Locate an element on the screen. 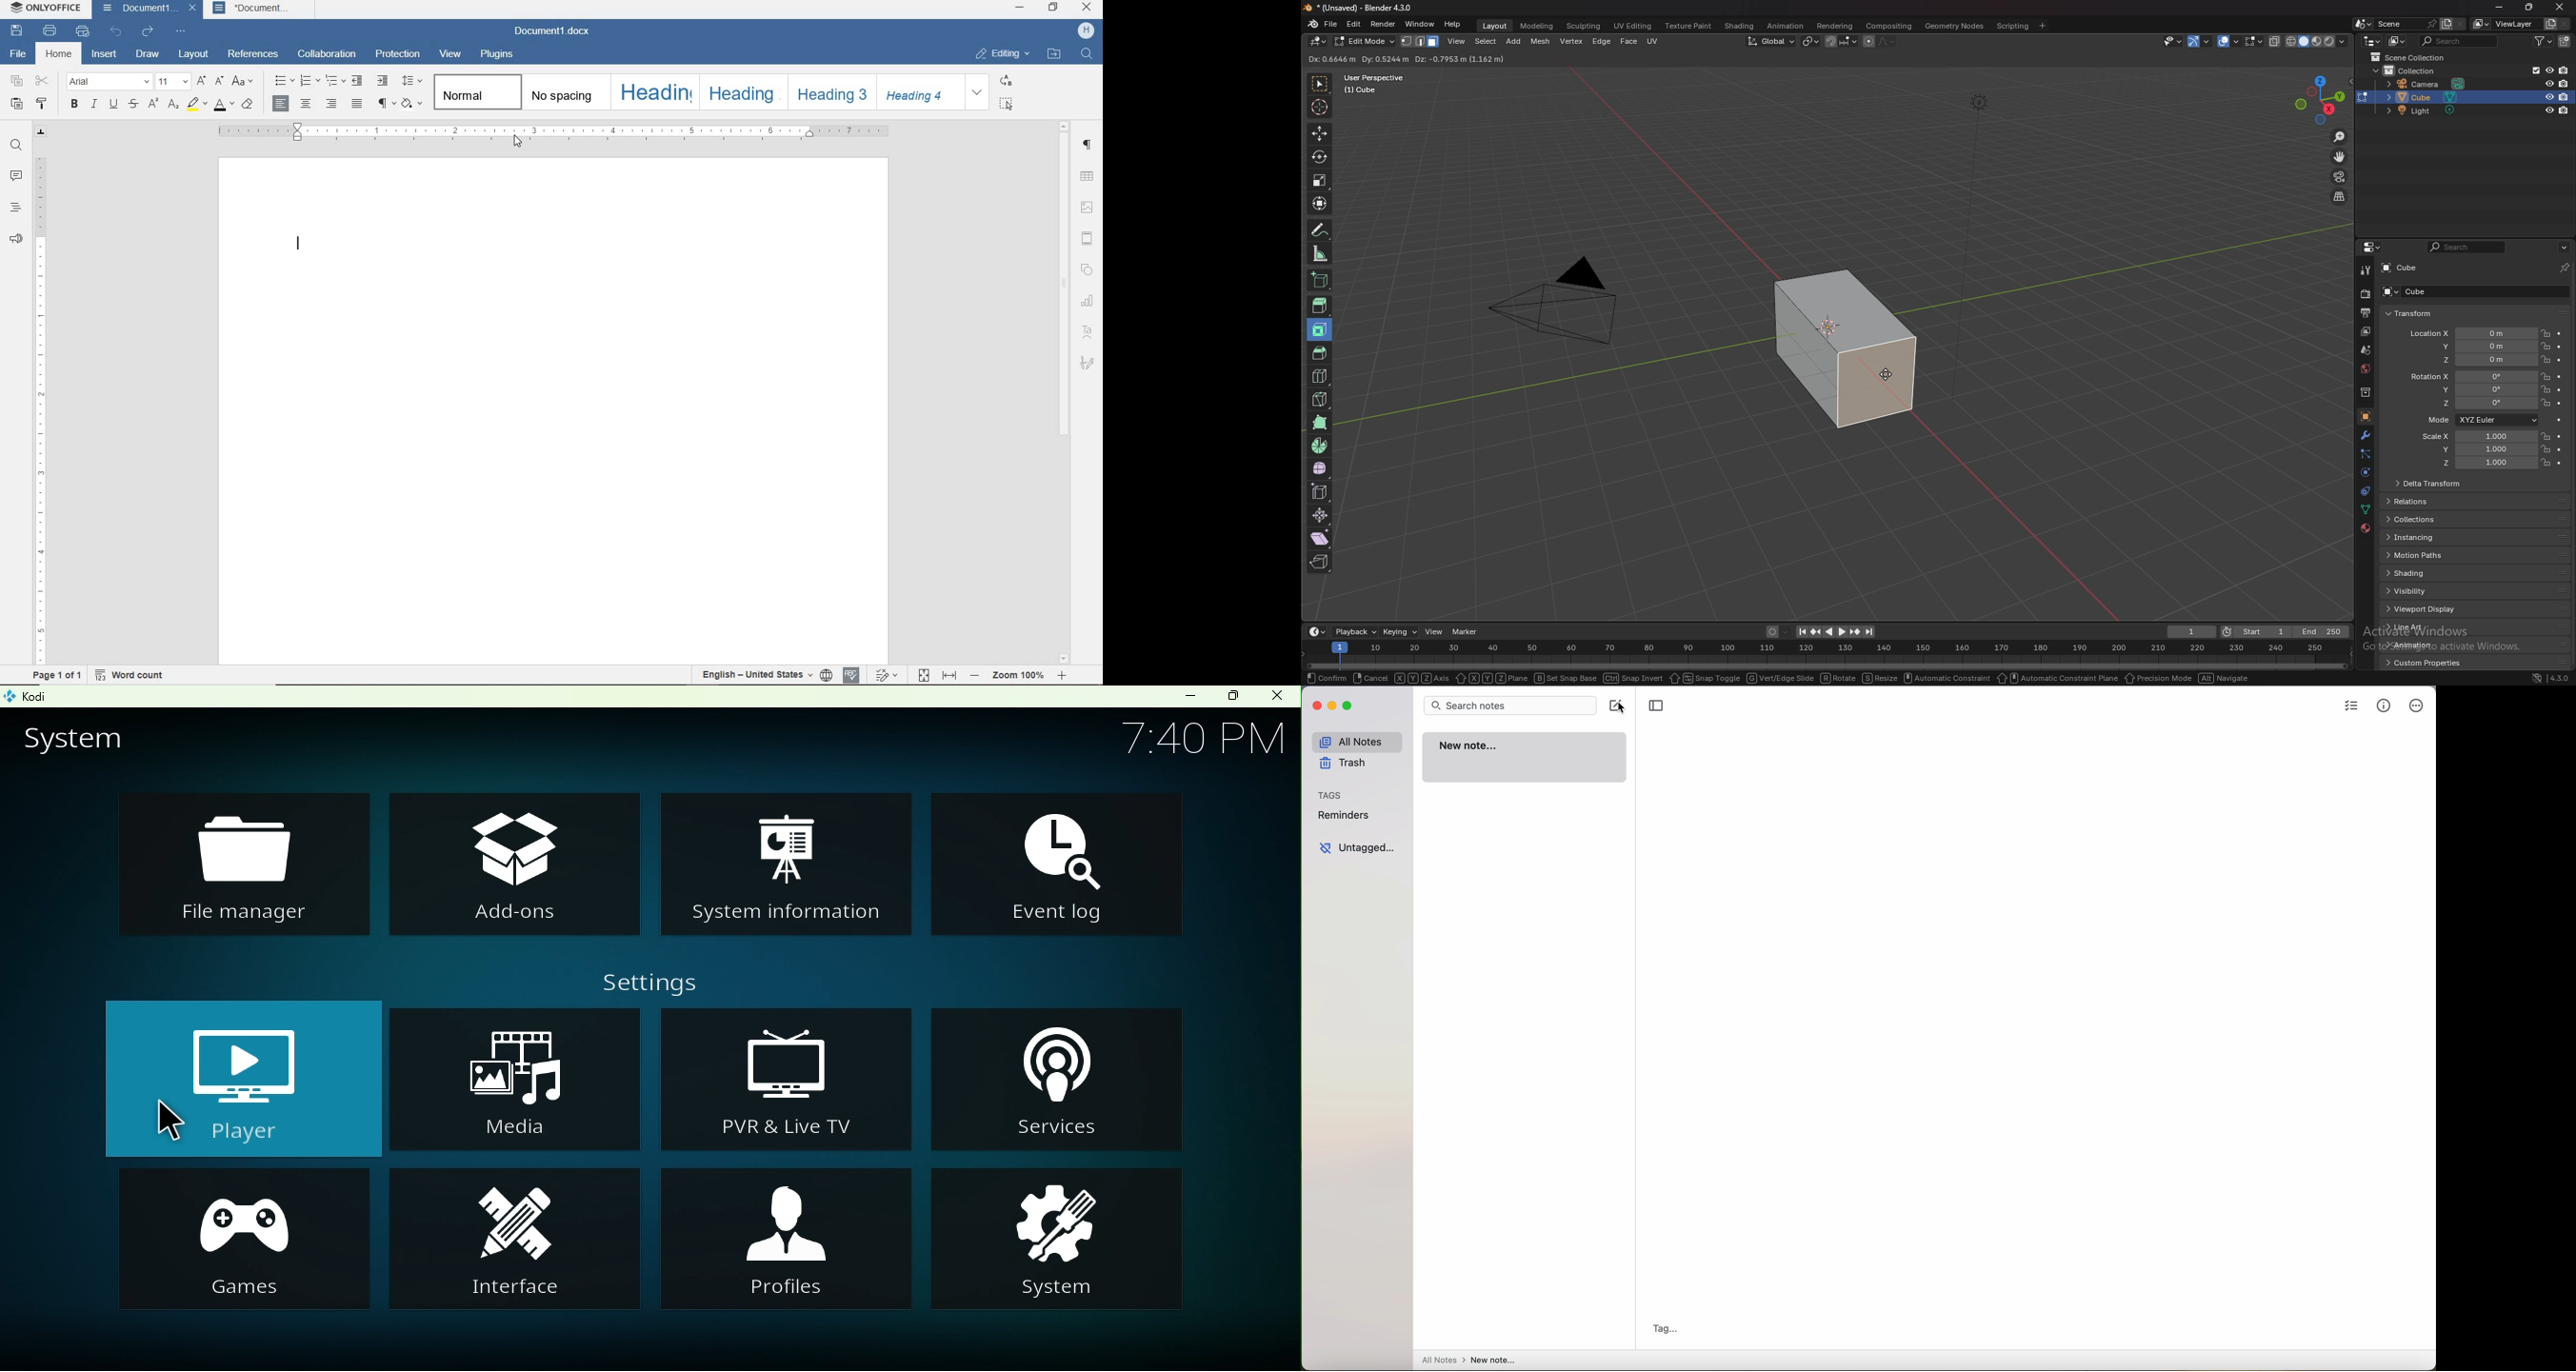 The image size is (2576, 1372). show gizmo is located at coordinates (2198, 41).